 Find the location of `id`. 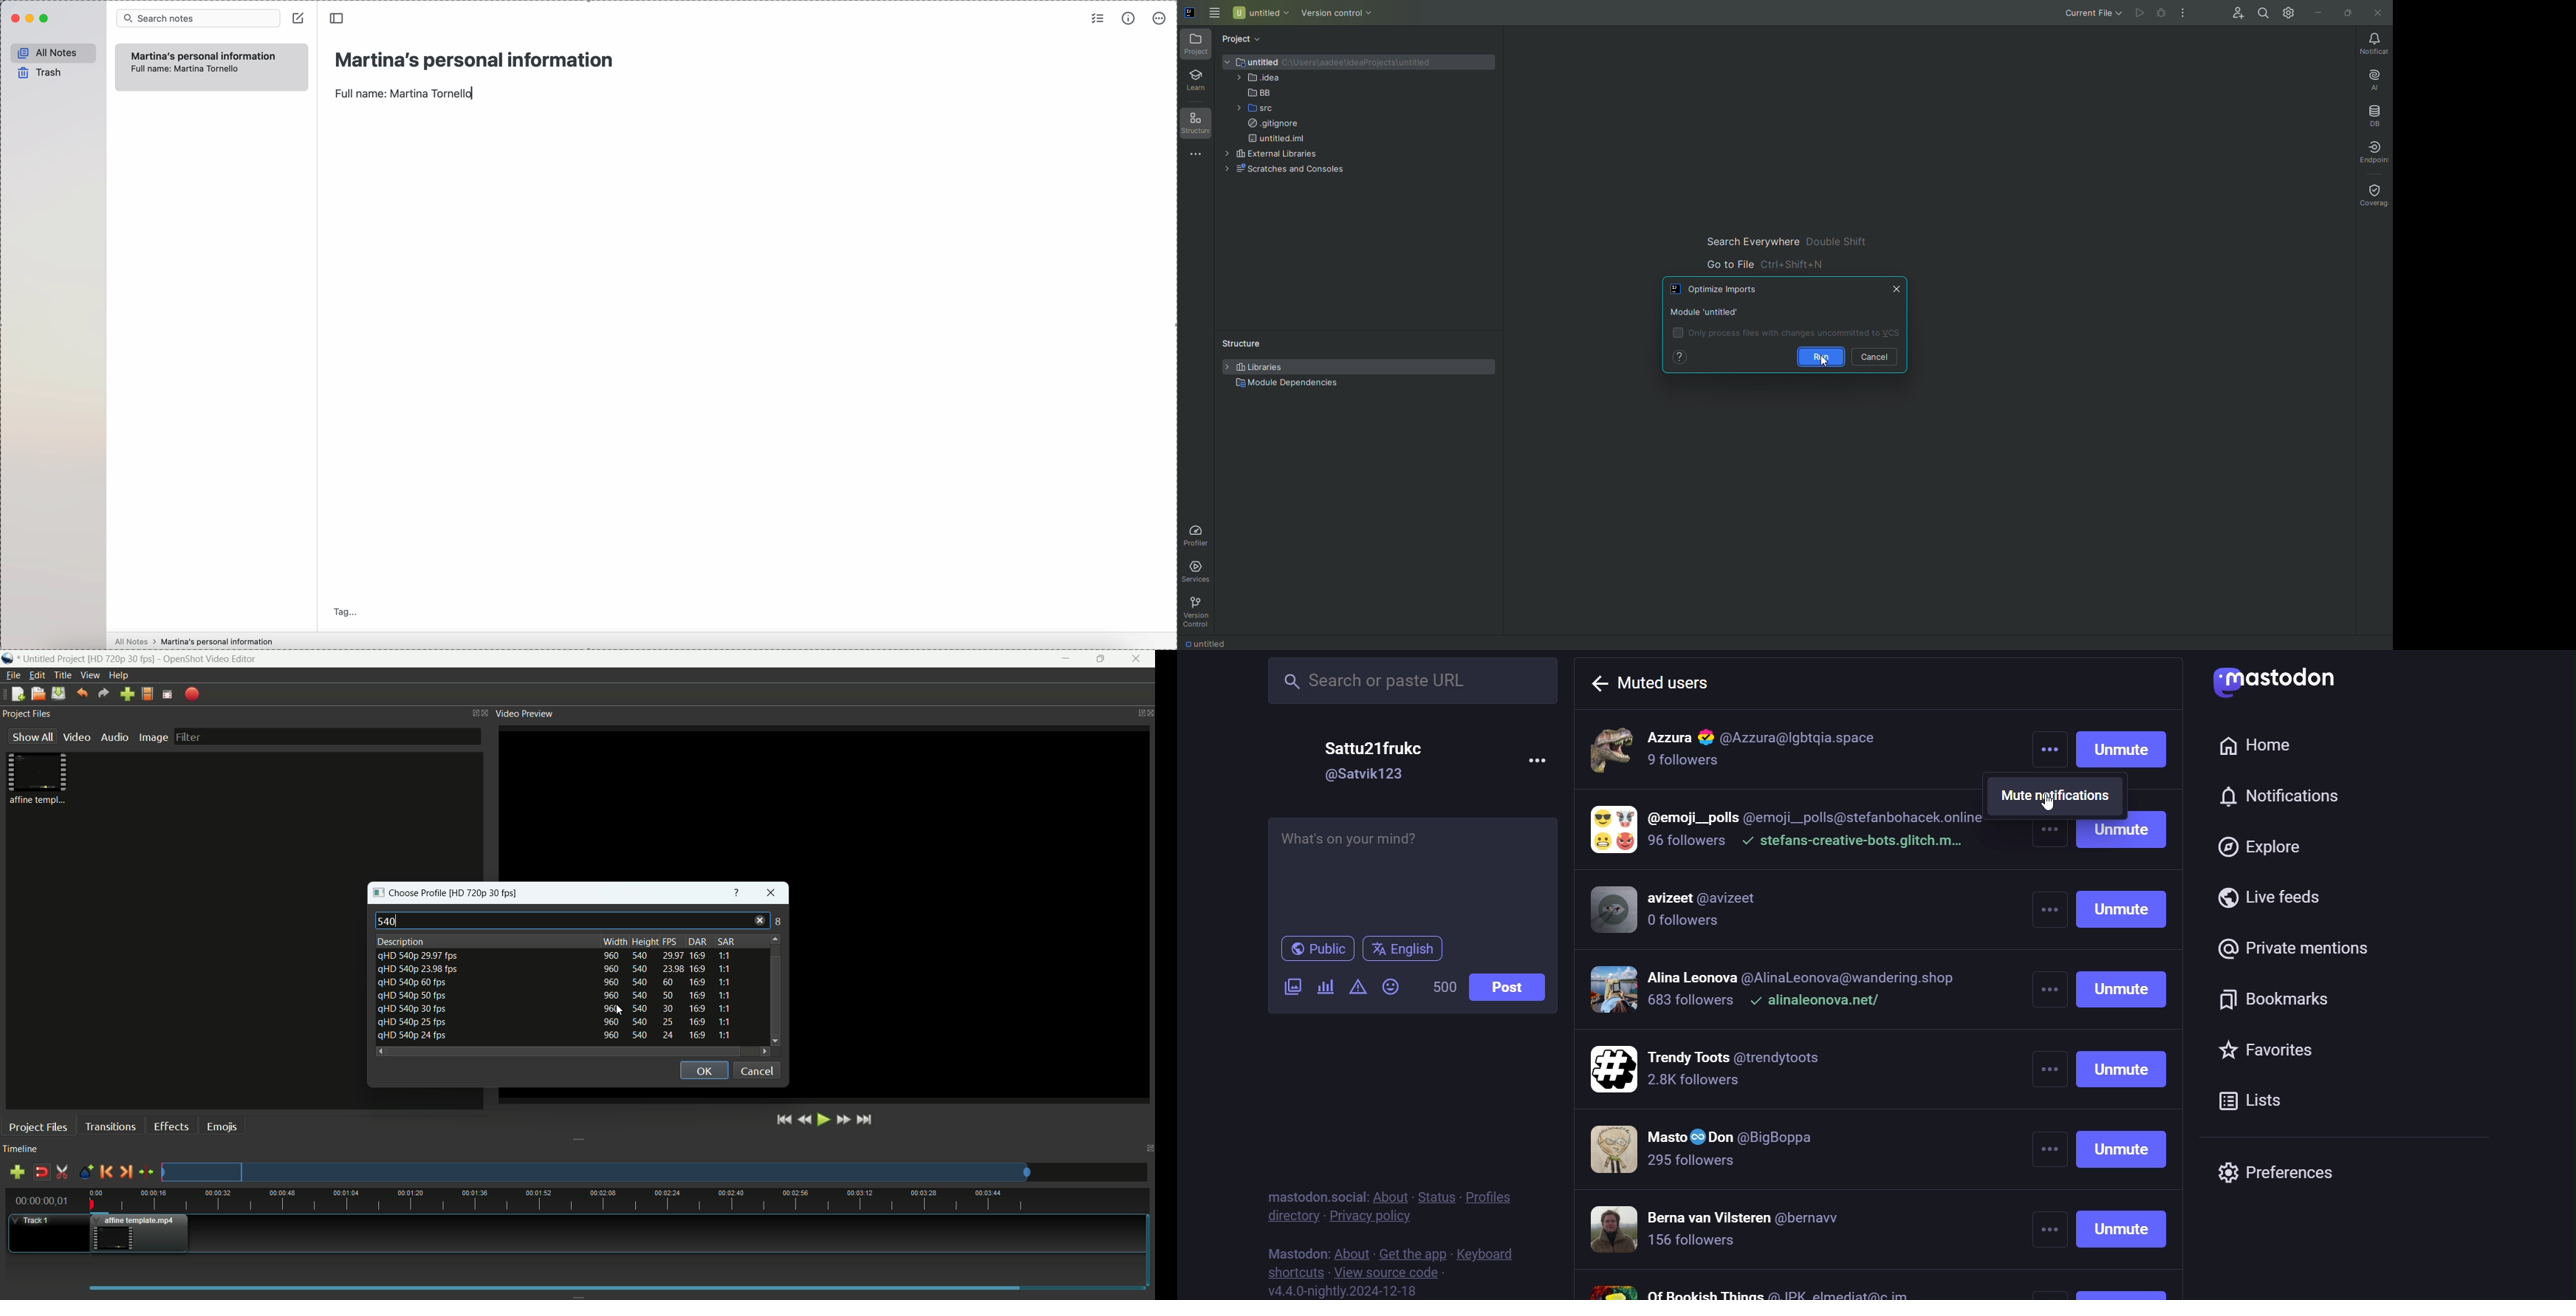

id is located at coordinates (1366, 775).